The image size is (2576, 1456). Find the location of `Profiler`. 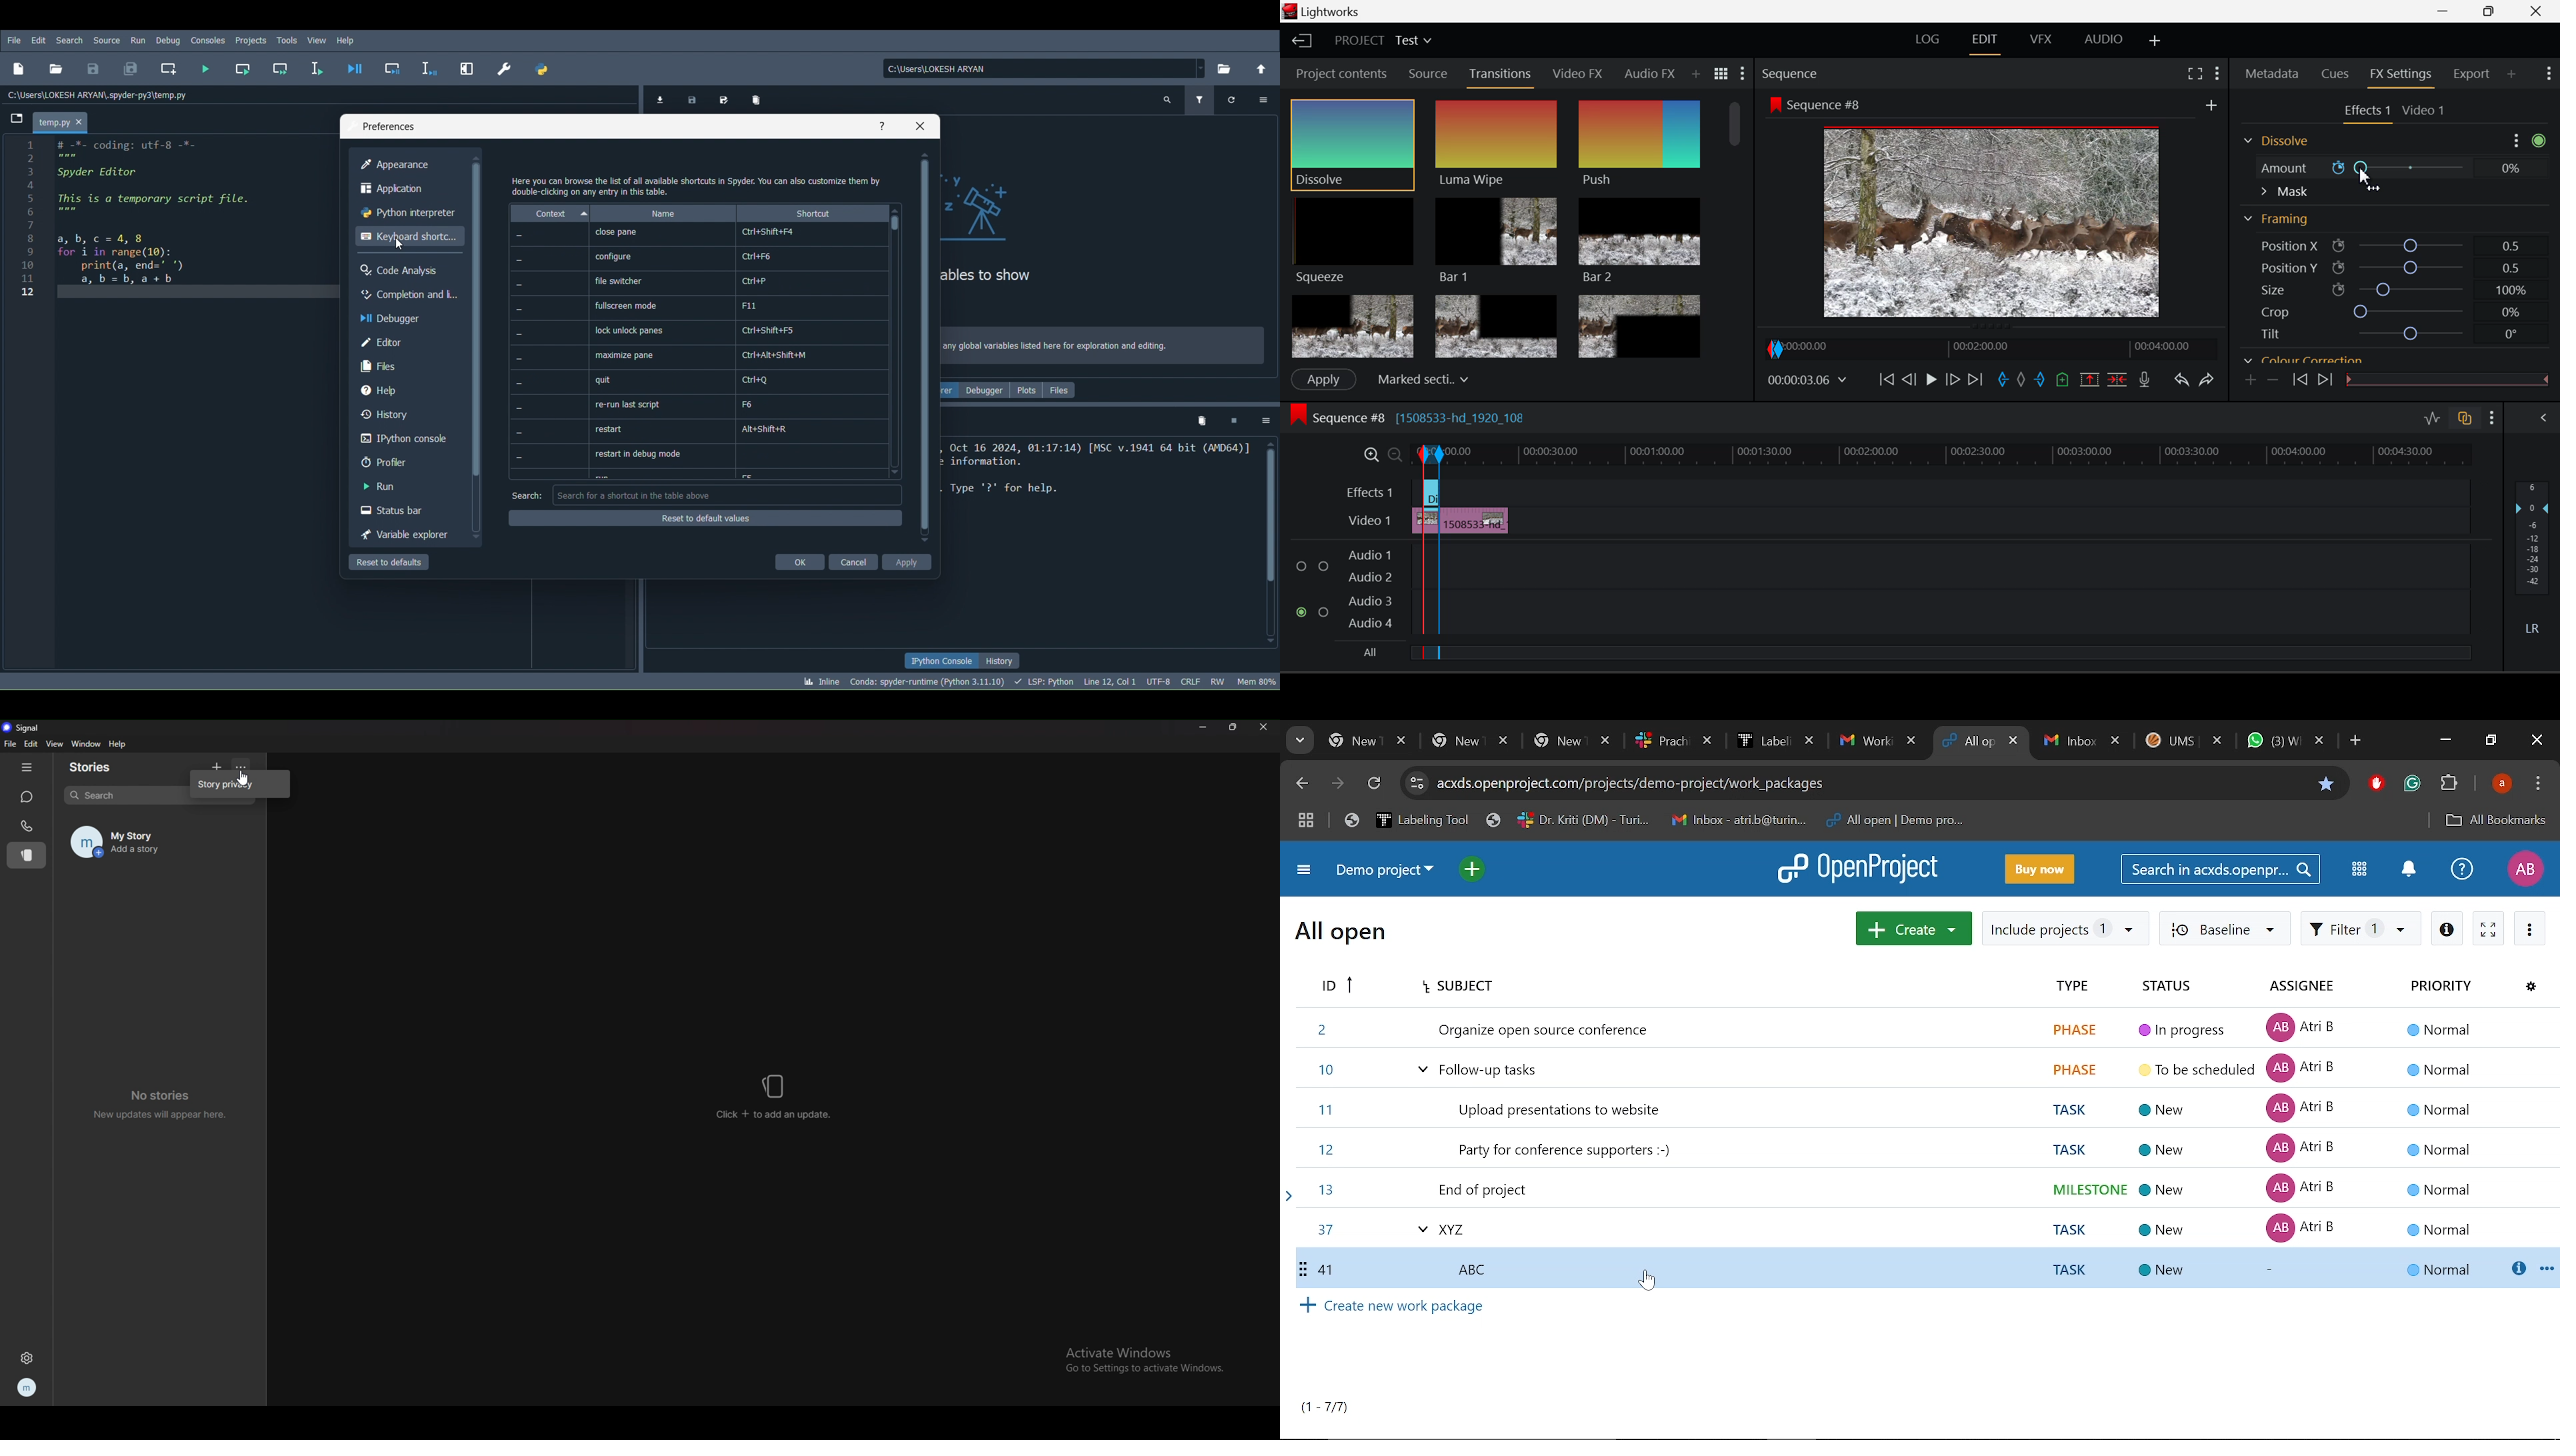

Profiler is located at coordinates (400, 463).